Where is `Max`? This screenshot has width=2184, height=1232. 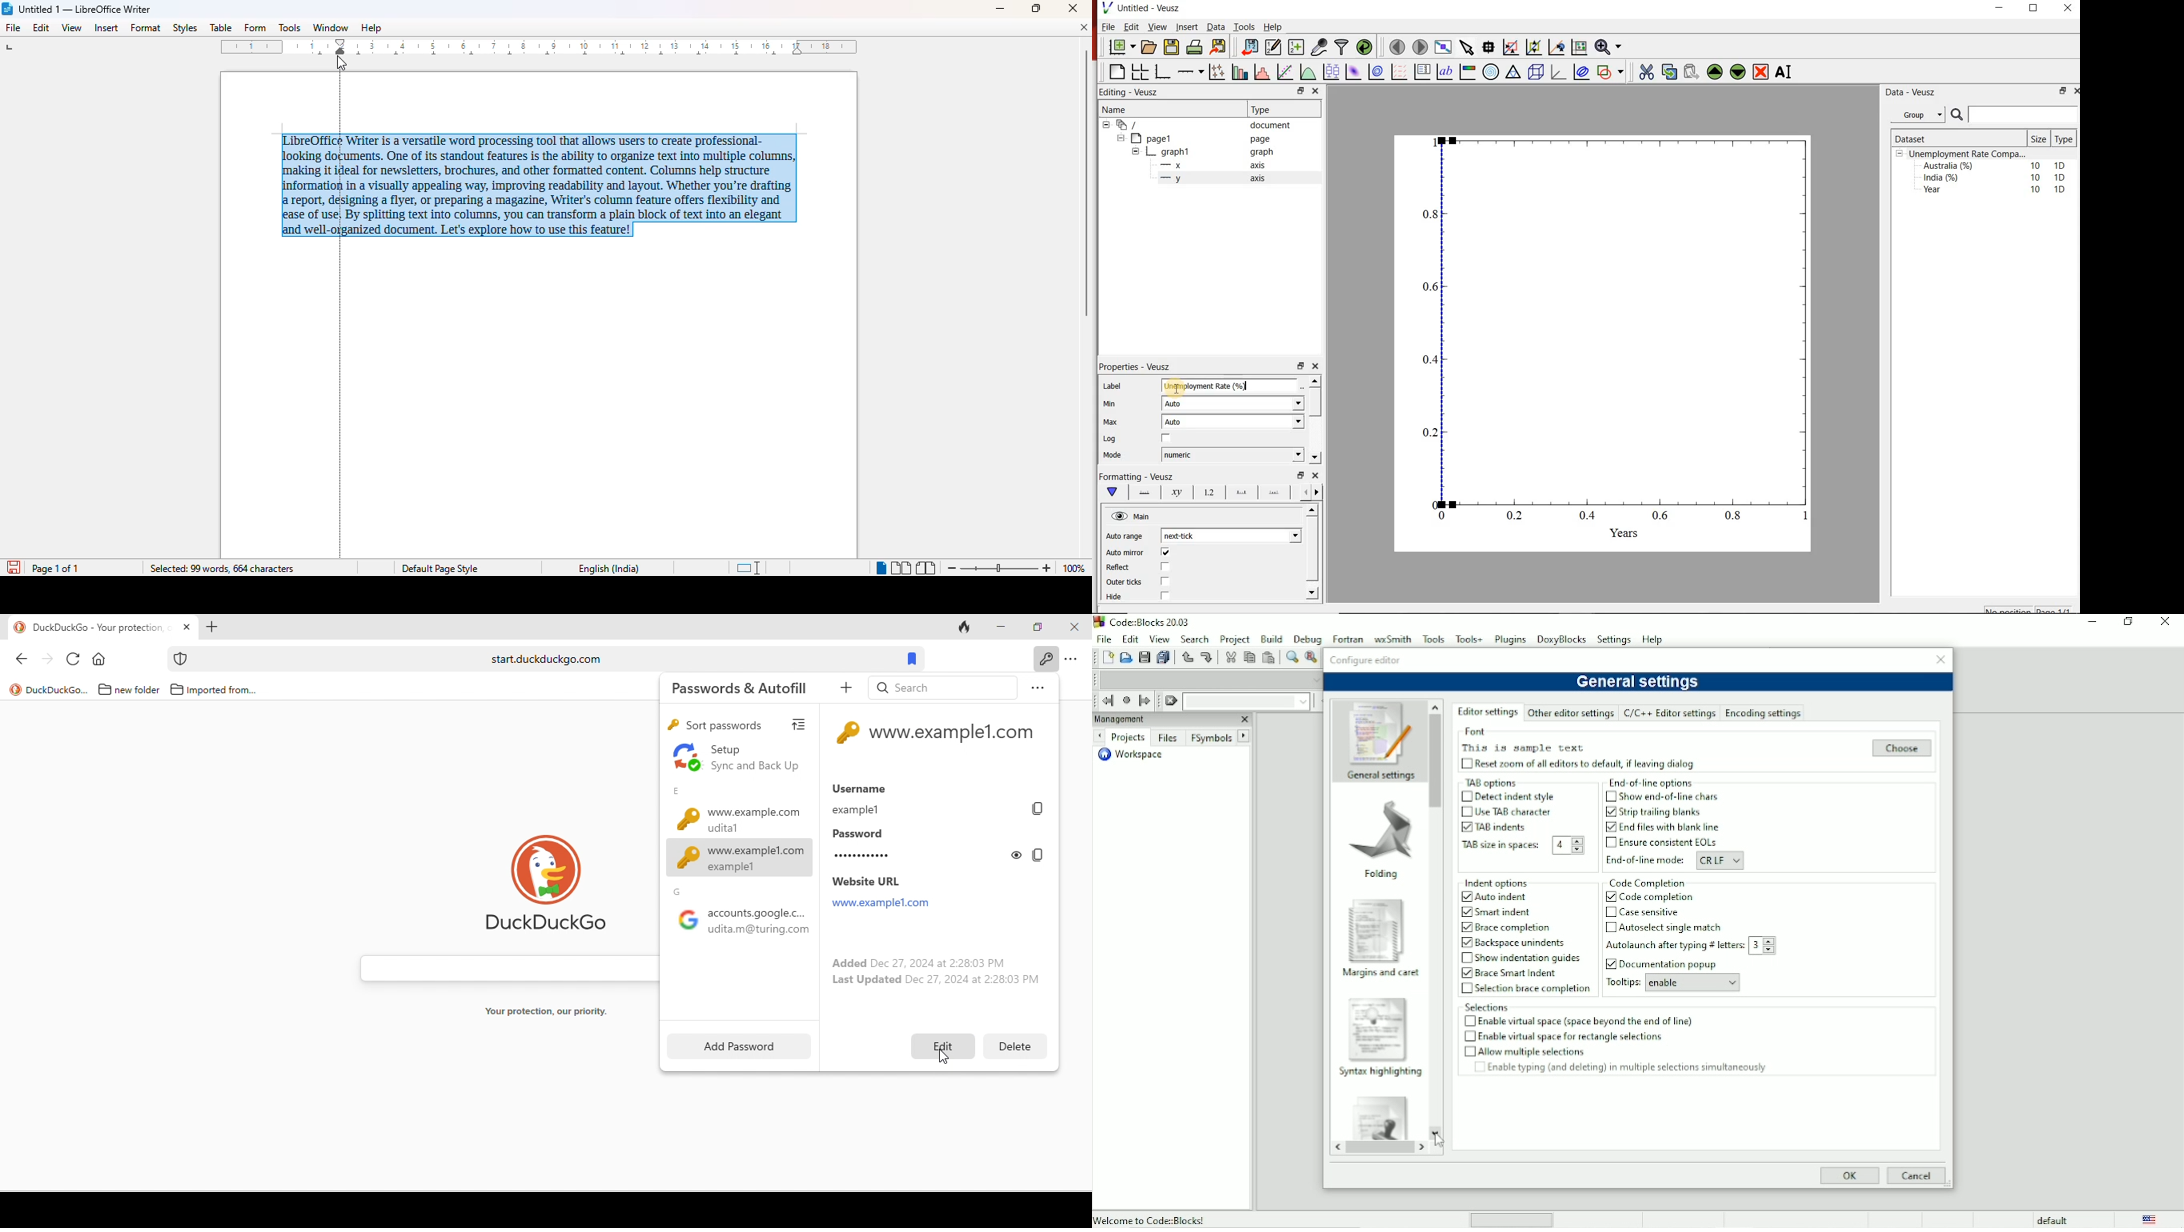 Max is located at coordinates (1116, 423).